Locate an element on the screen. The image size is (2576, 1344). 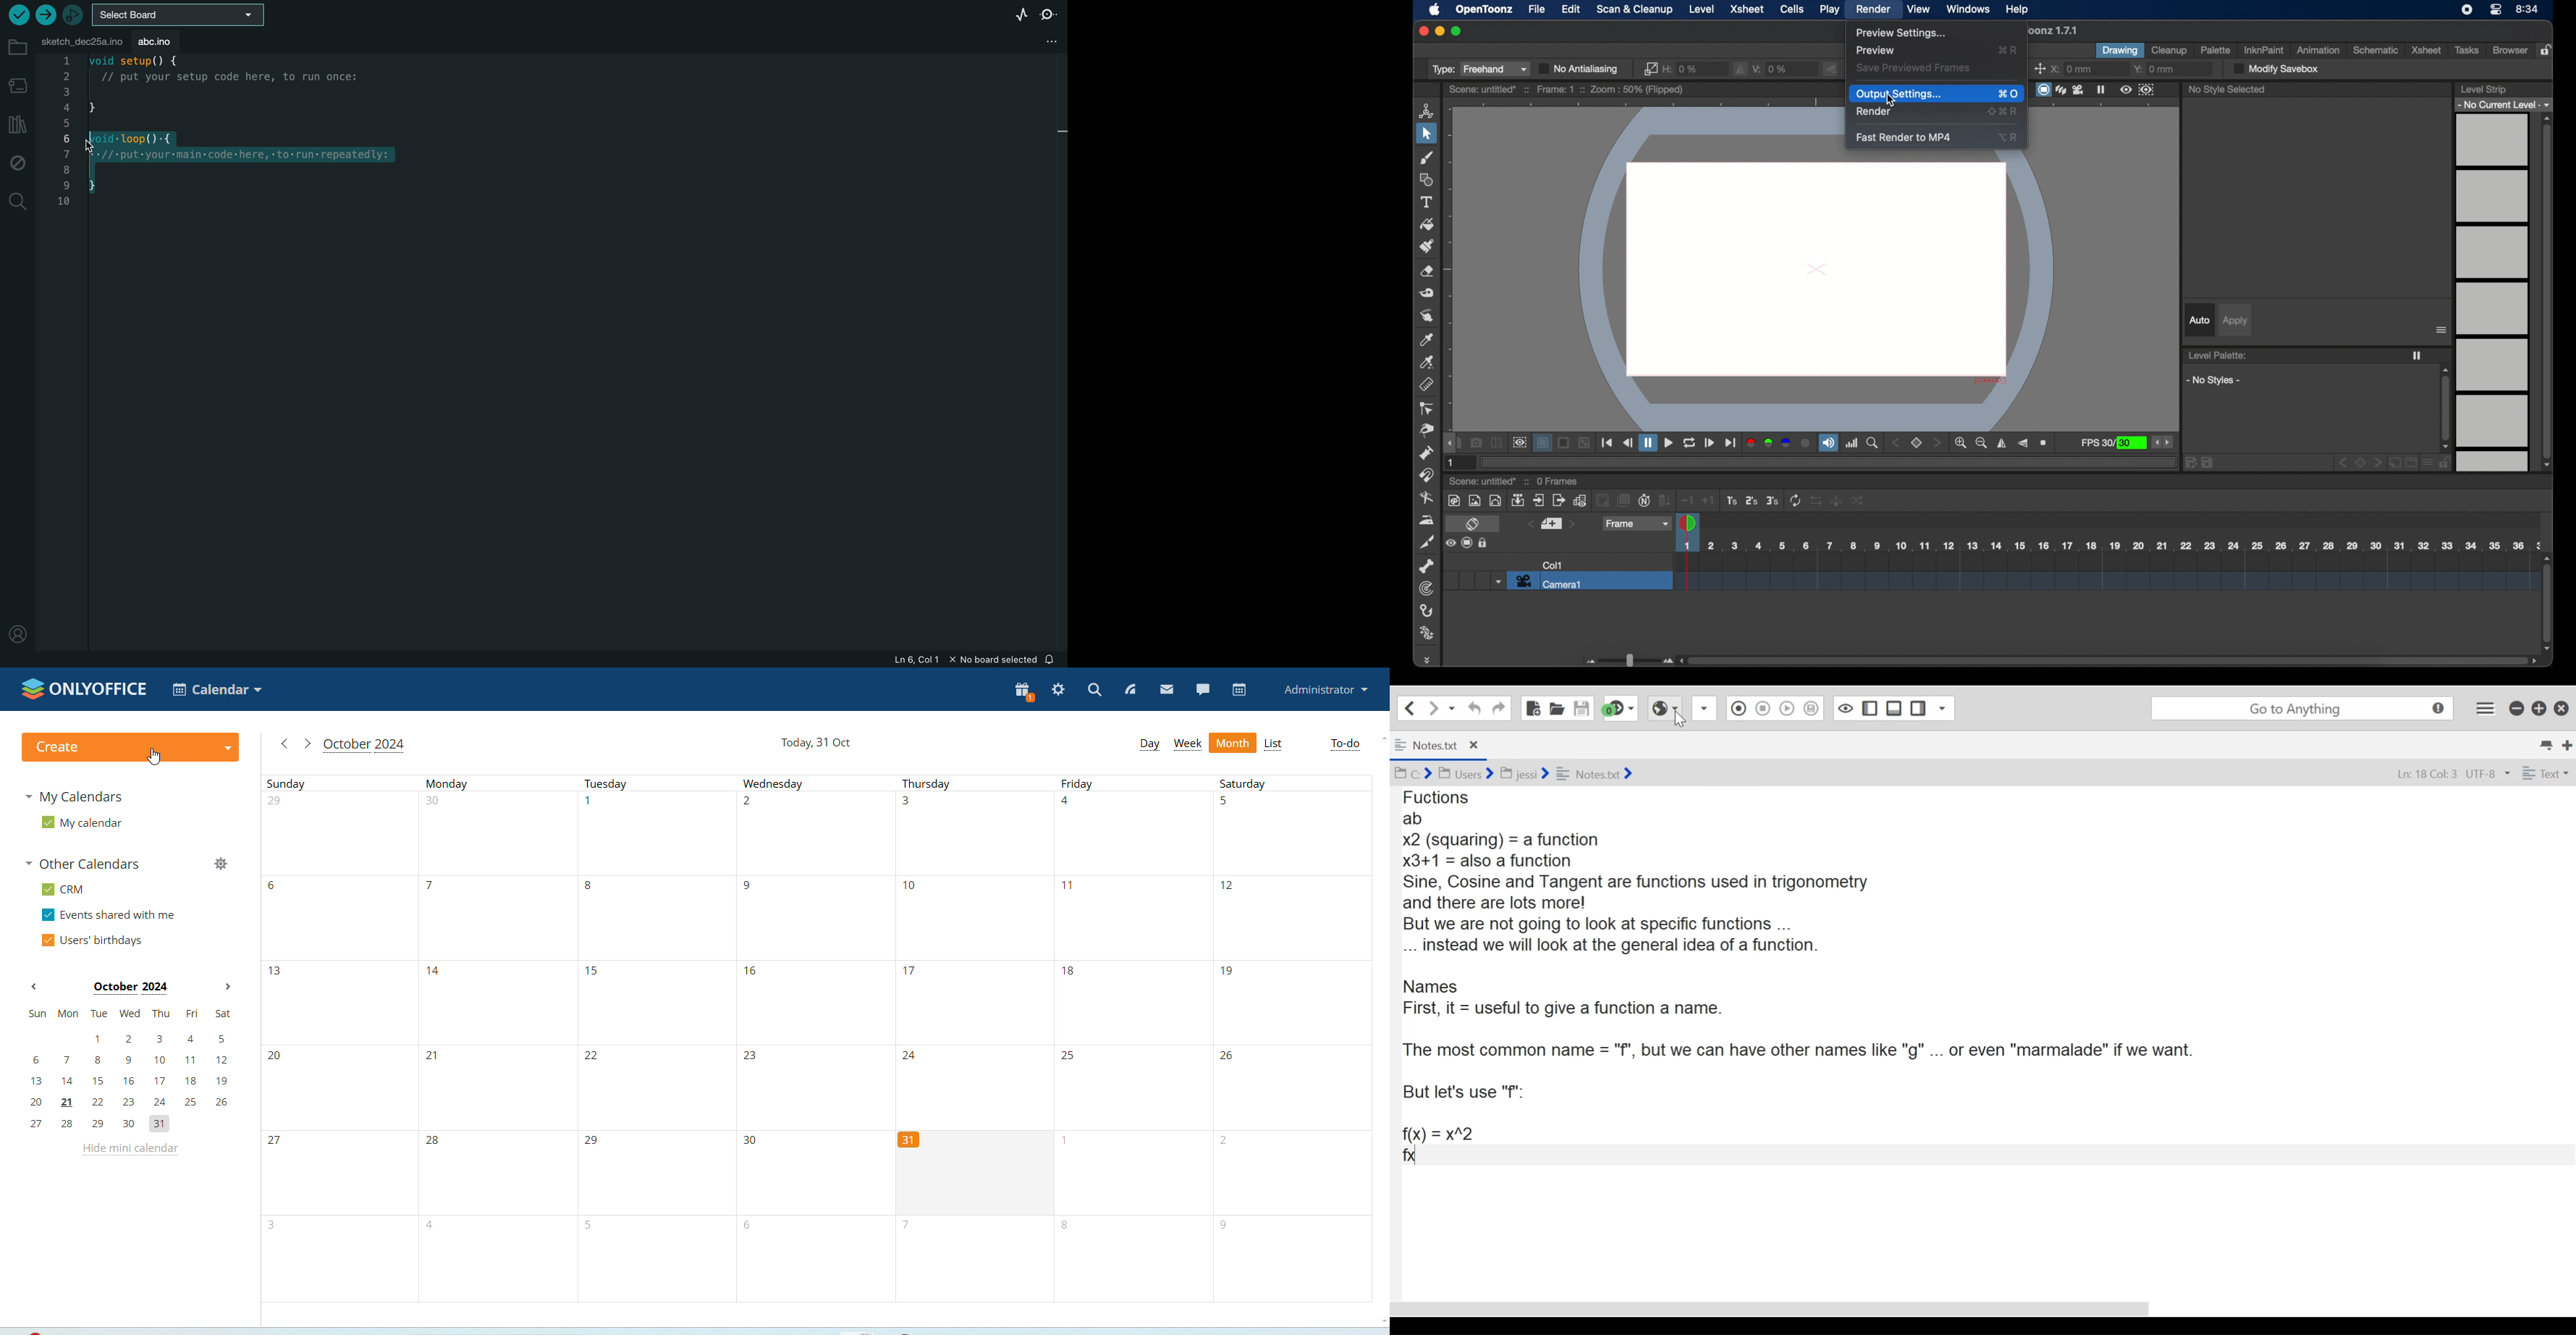
show specific sidebar/tab is located at coordinates (1705, 708).